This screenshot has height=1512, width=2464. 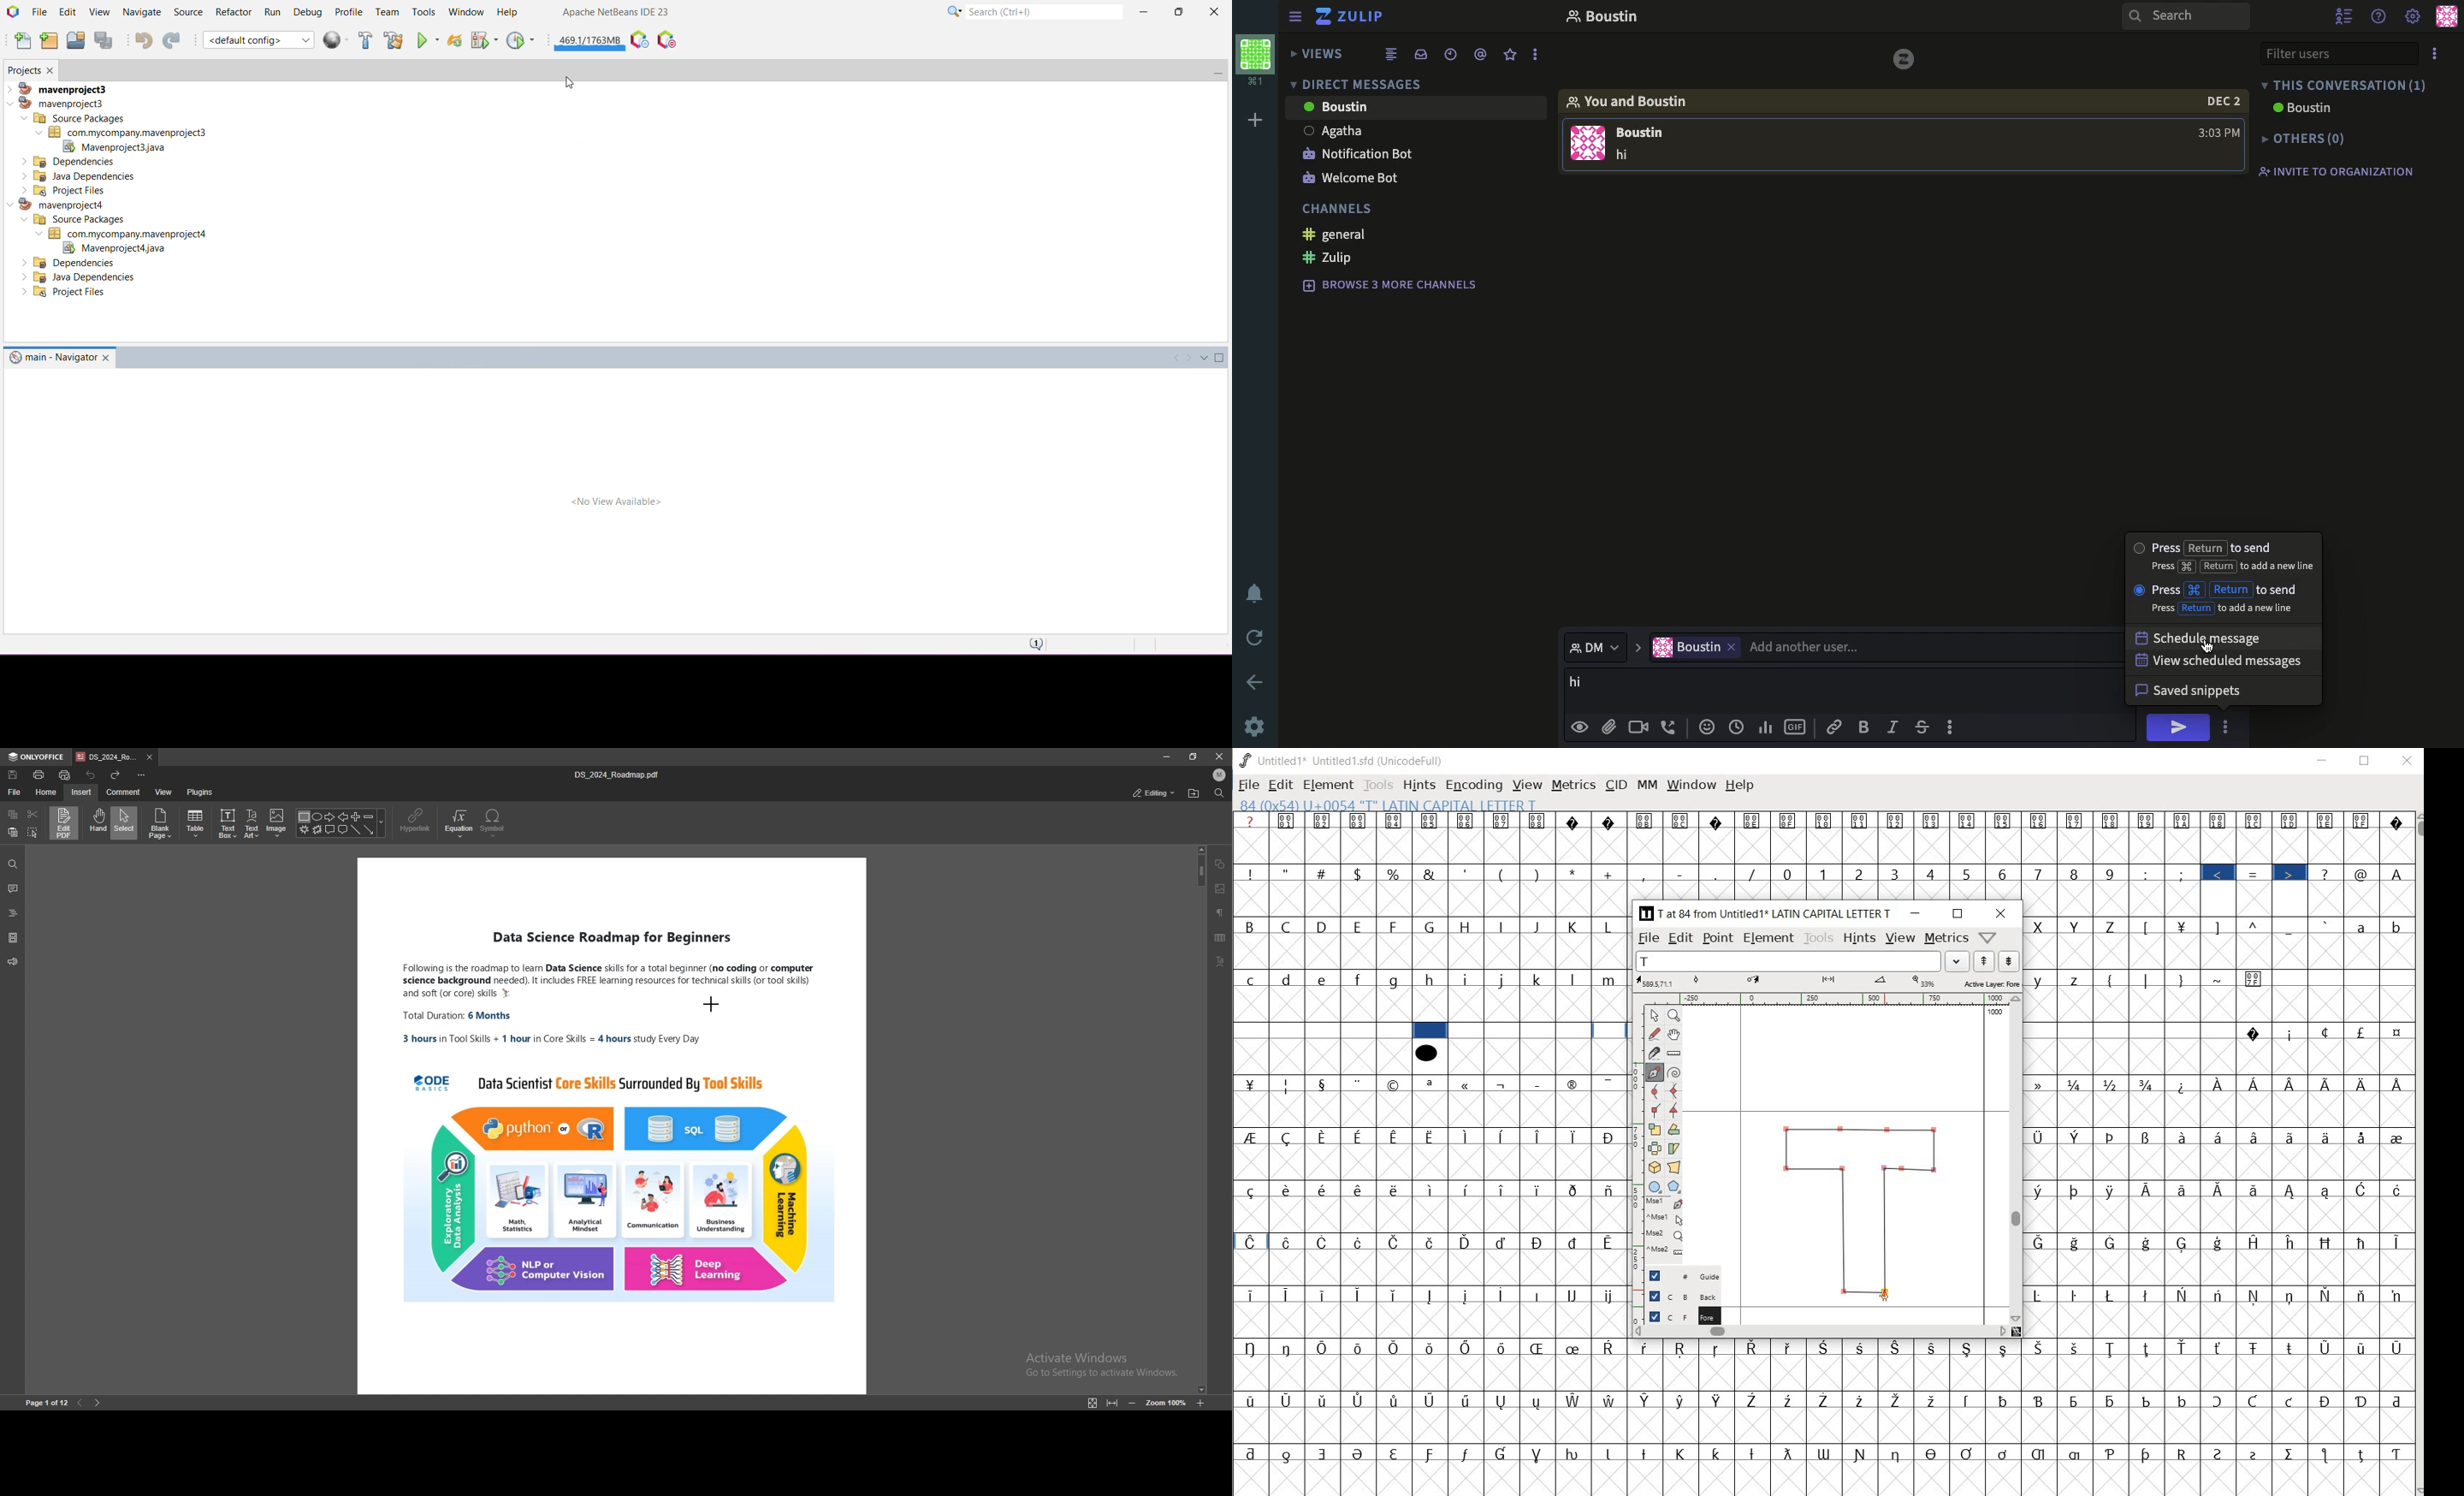 I want to click on Symbol, so click(x=2217, y=1402).